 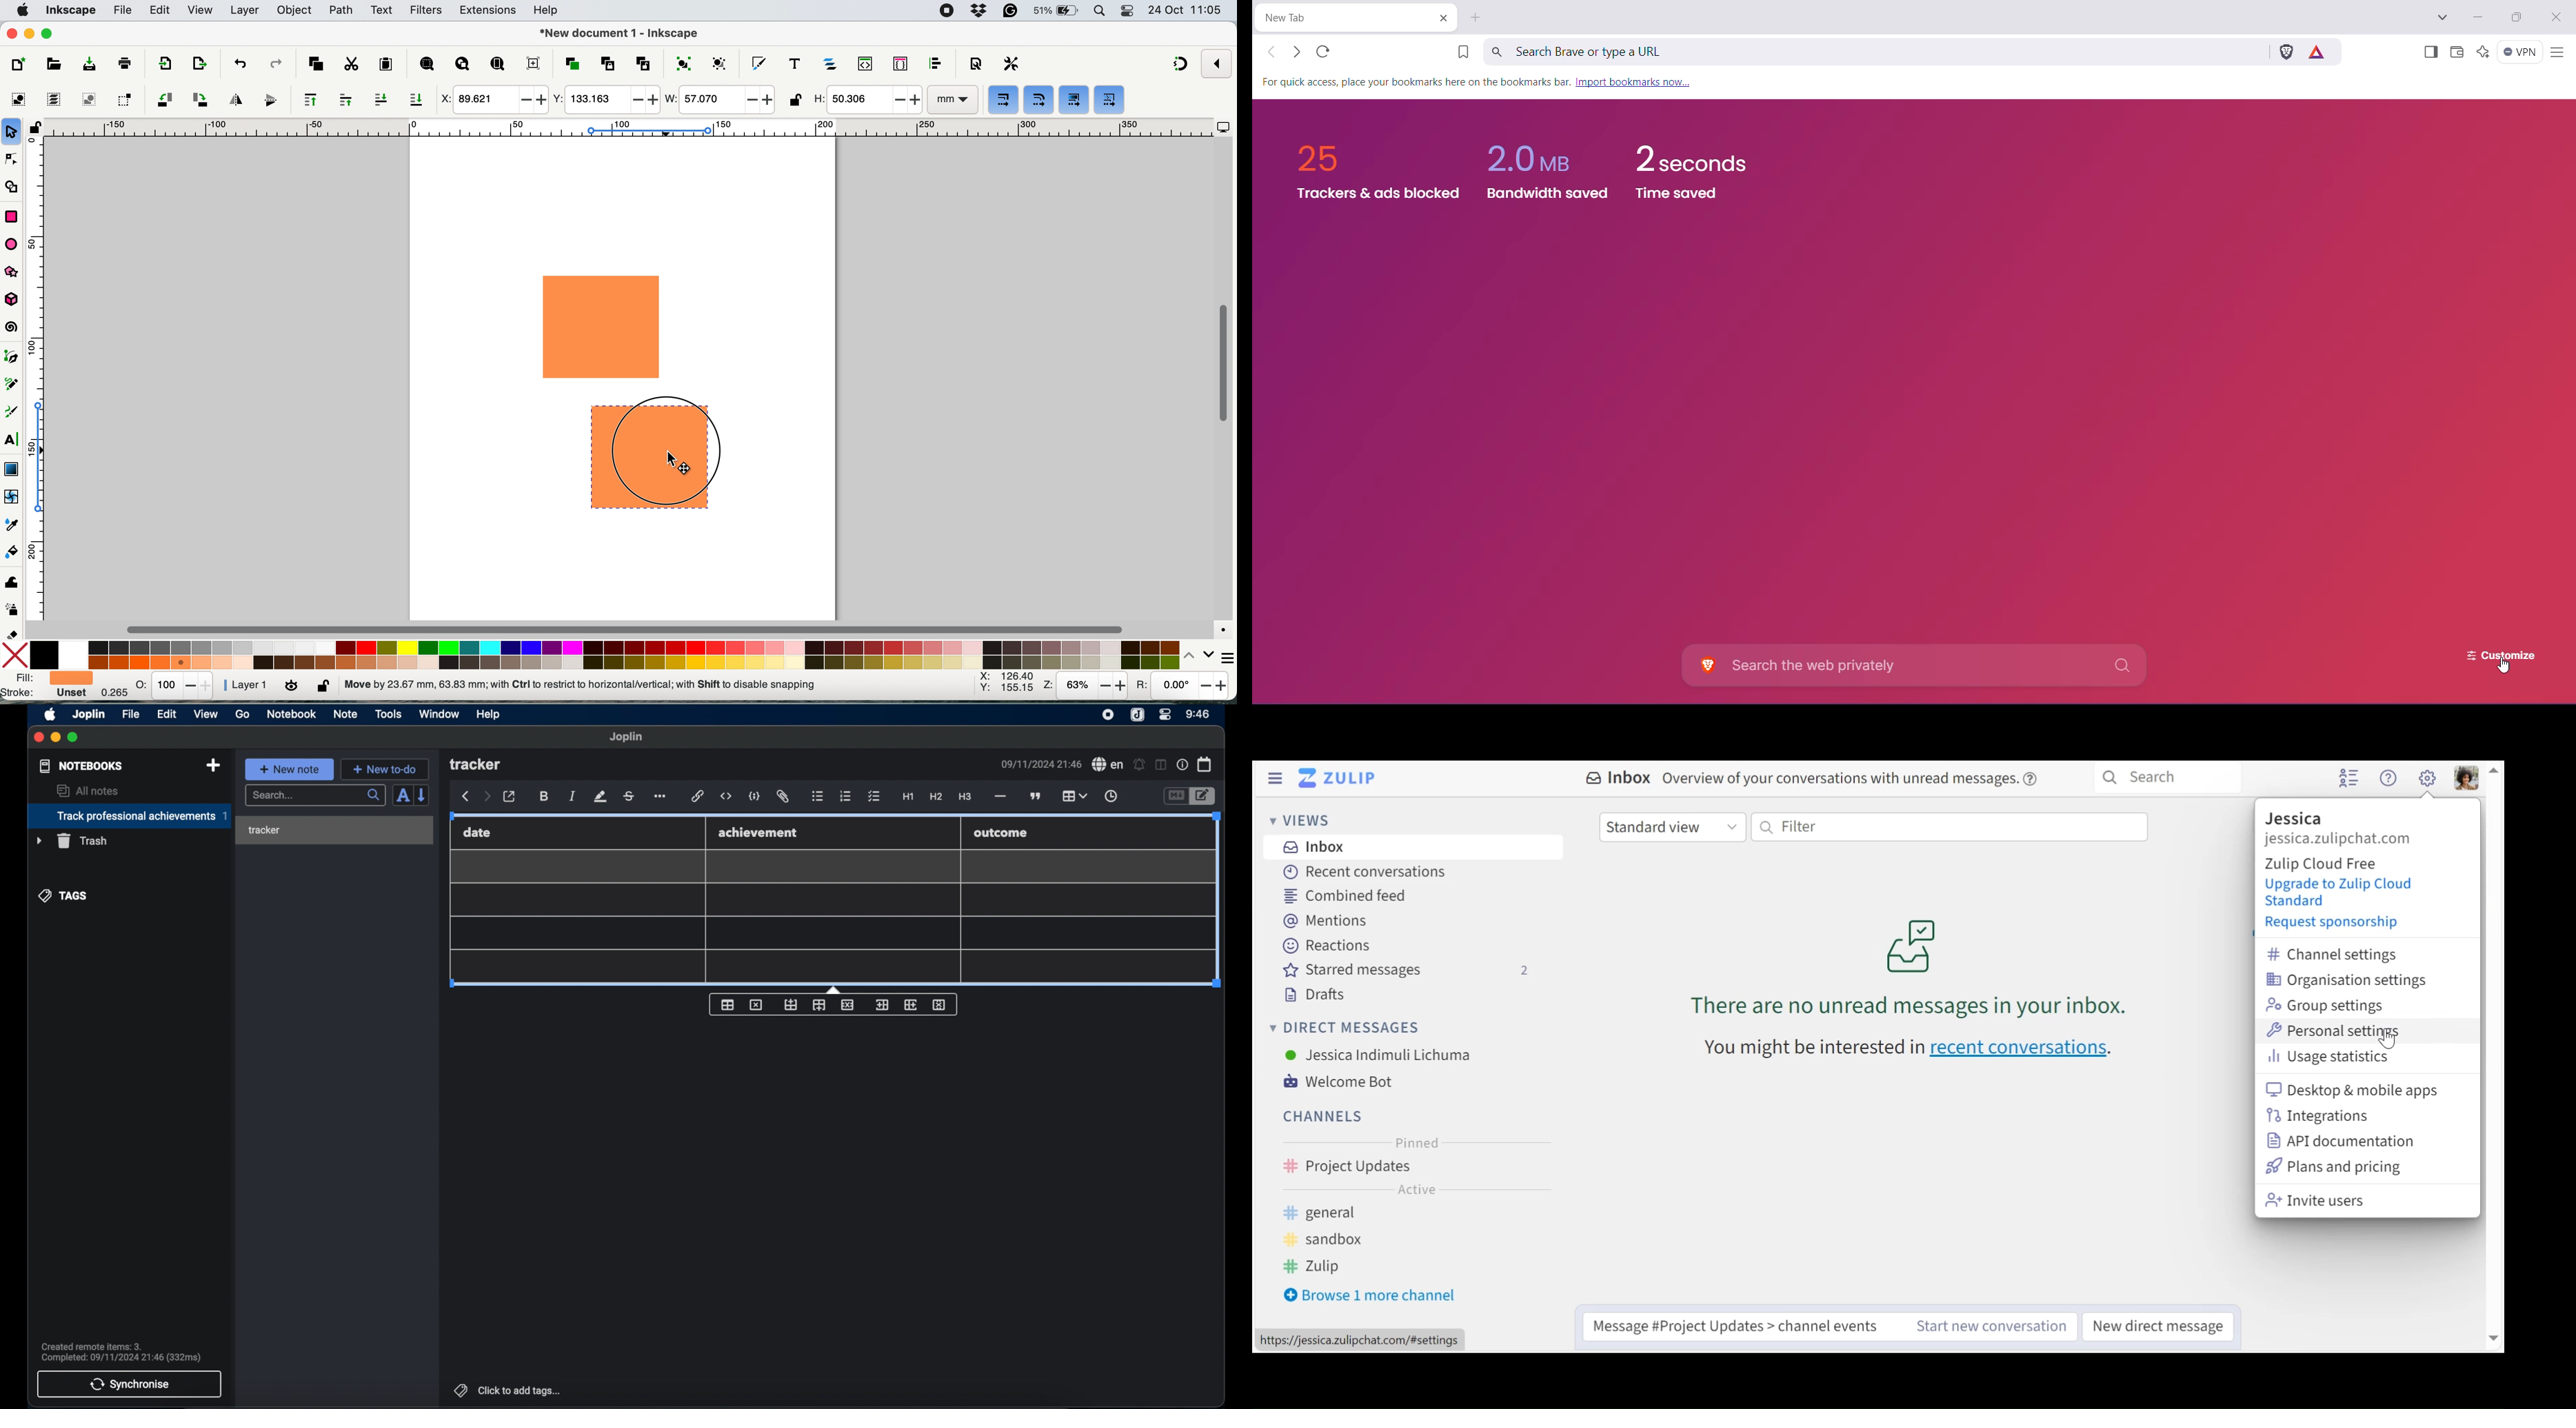 What do you see at coordinates (1370, 1295) in the screenshot?
I see `Browse more channels` at bounding box center [1370, 1295].